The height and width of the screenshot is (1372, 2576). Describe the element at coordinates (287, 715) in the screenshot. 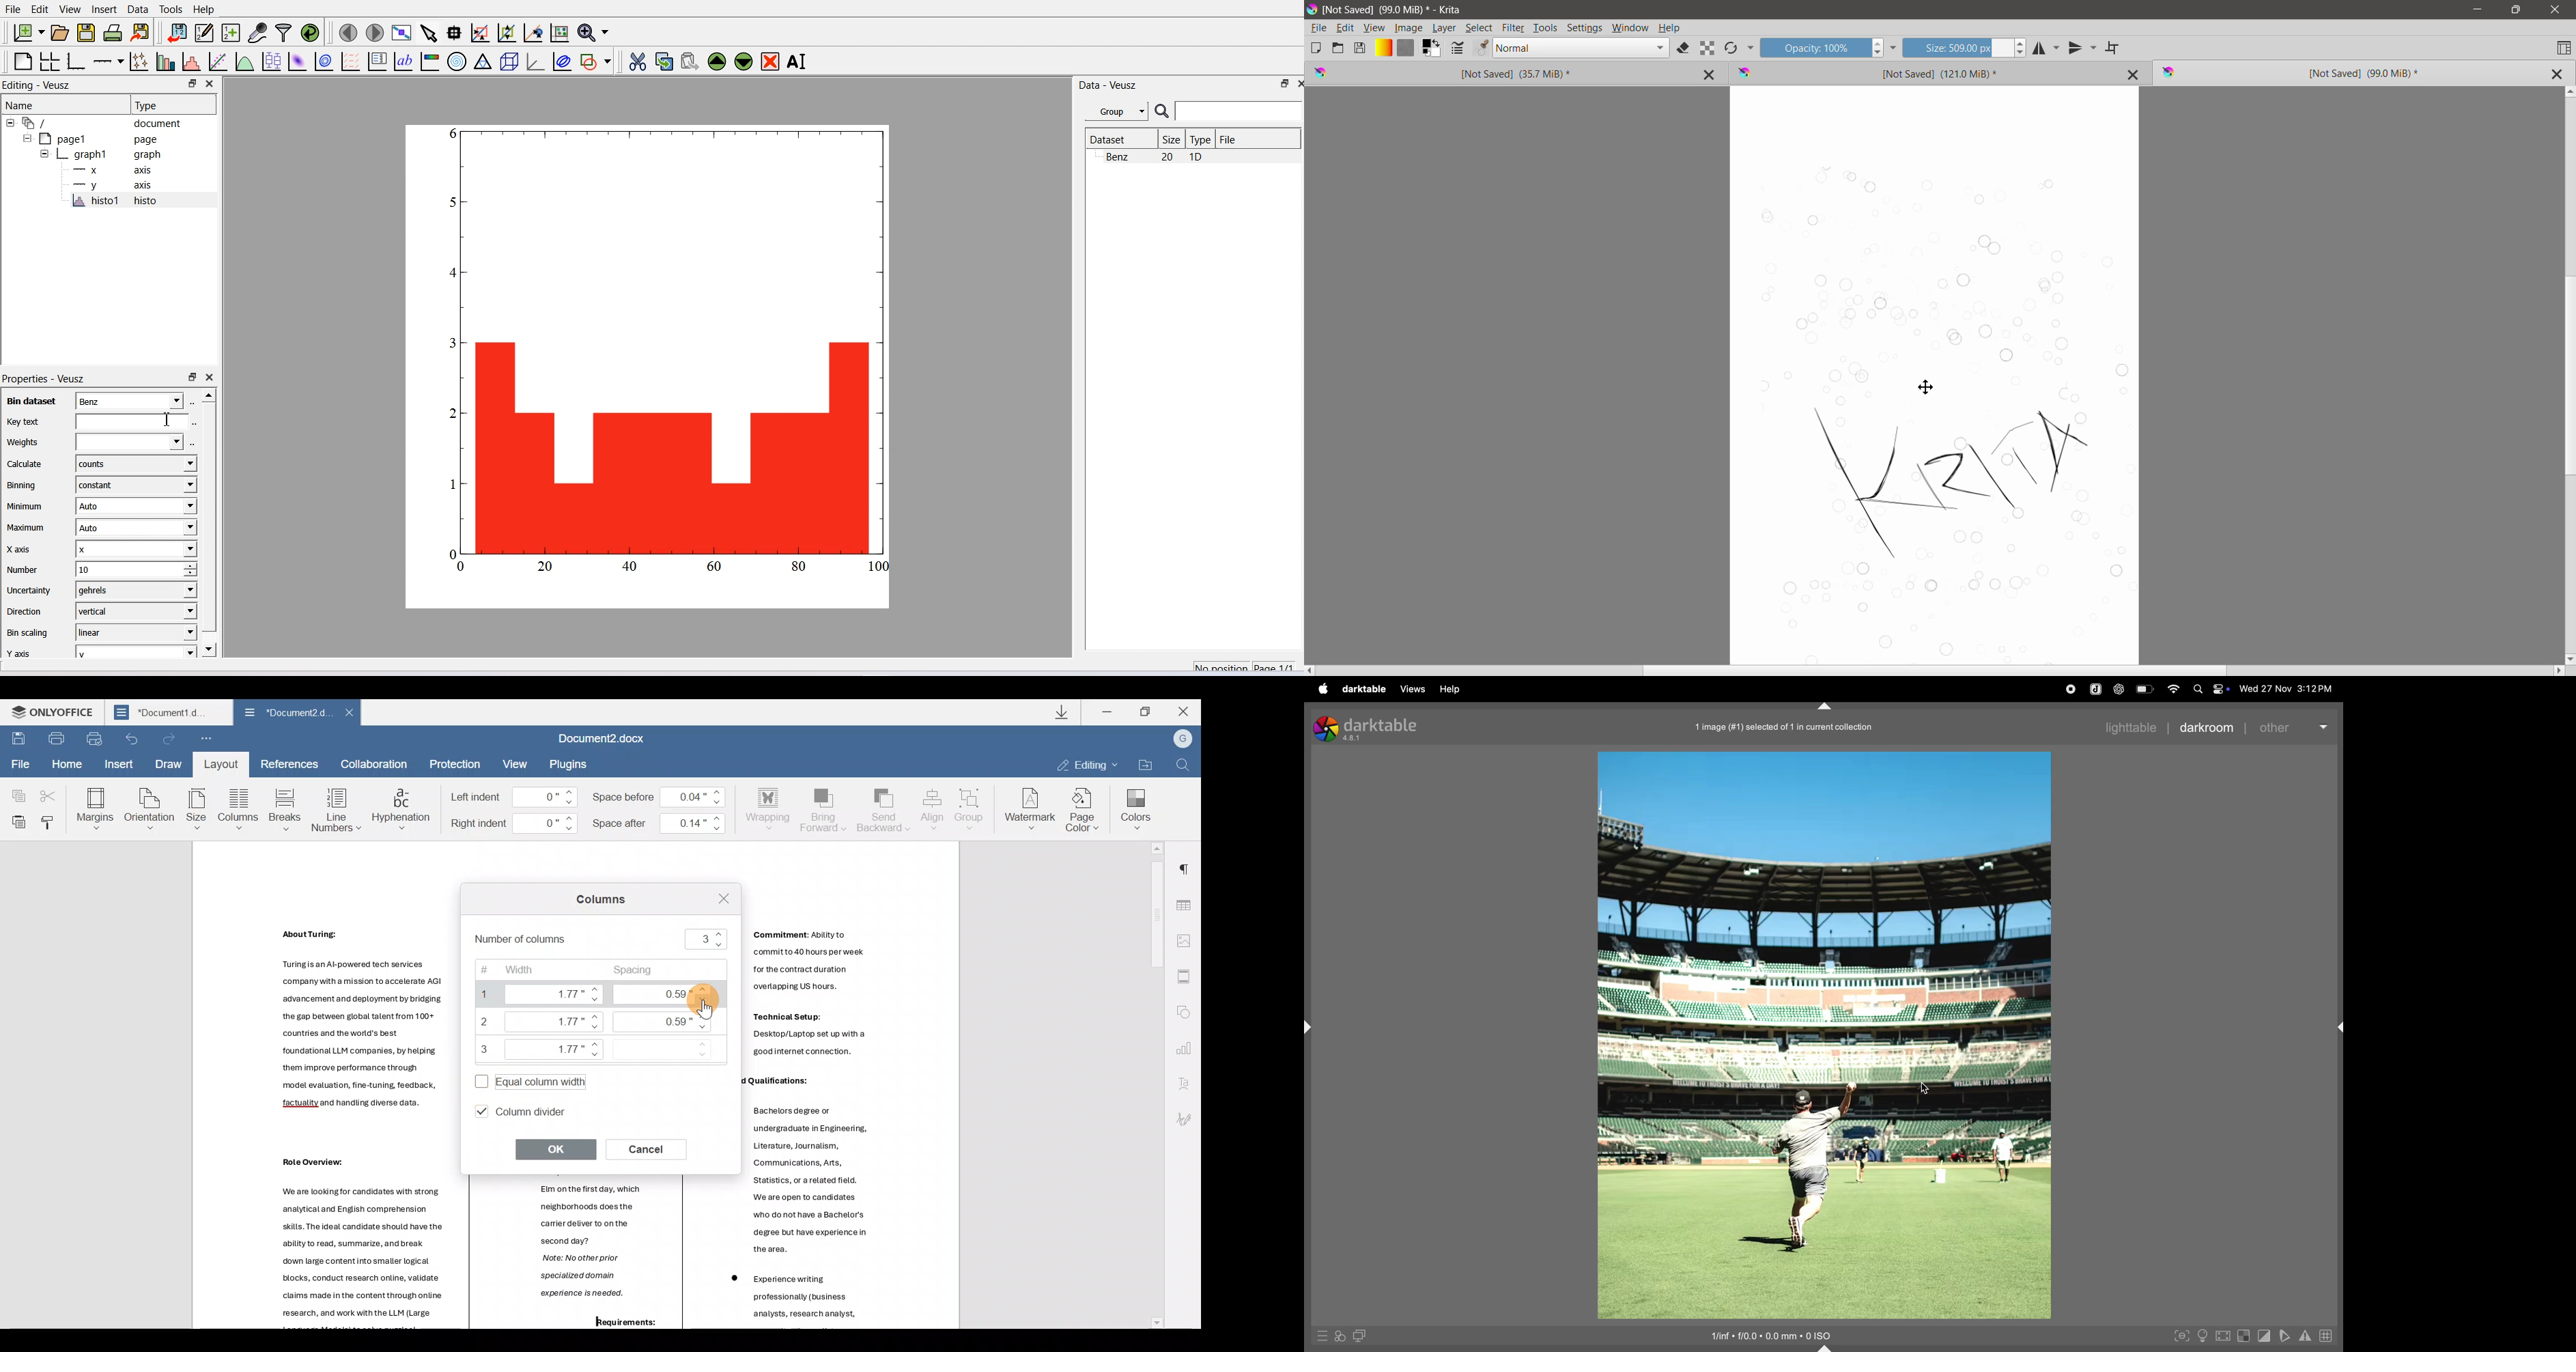

I see `Document2.d` at that location.